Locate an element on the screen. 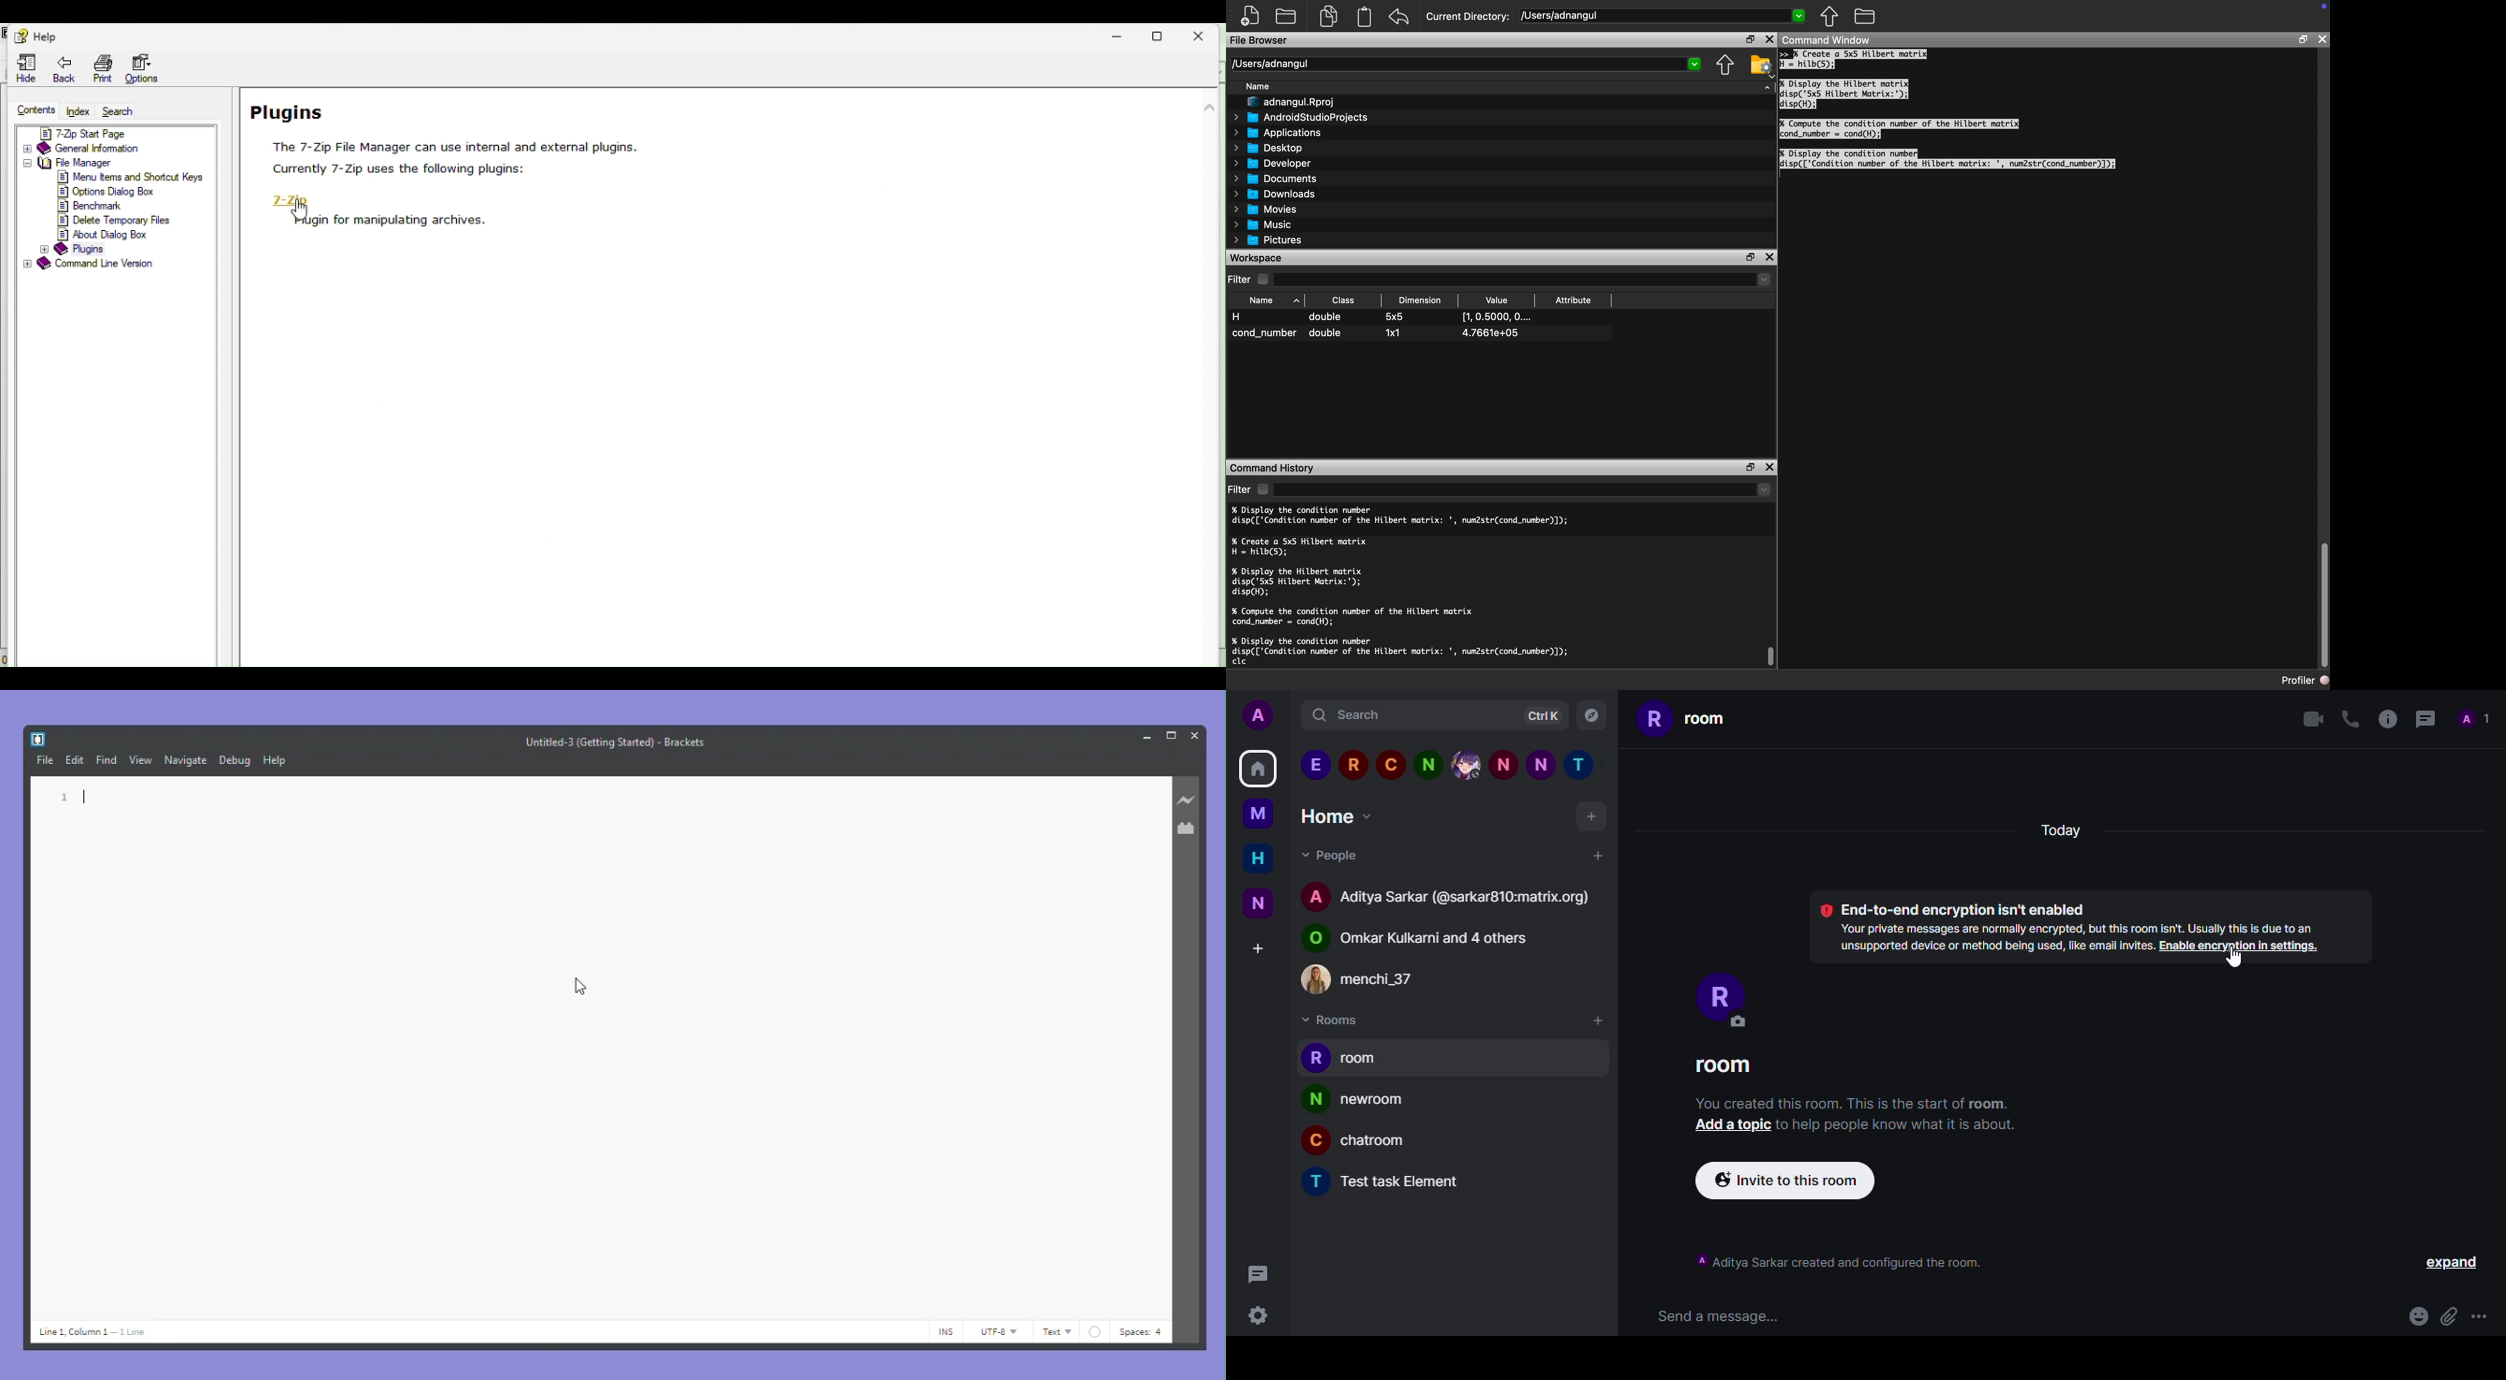  account is located at coordinates (1370, 980).